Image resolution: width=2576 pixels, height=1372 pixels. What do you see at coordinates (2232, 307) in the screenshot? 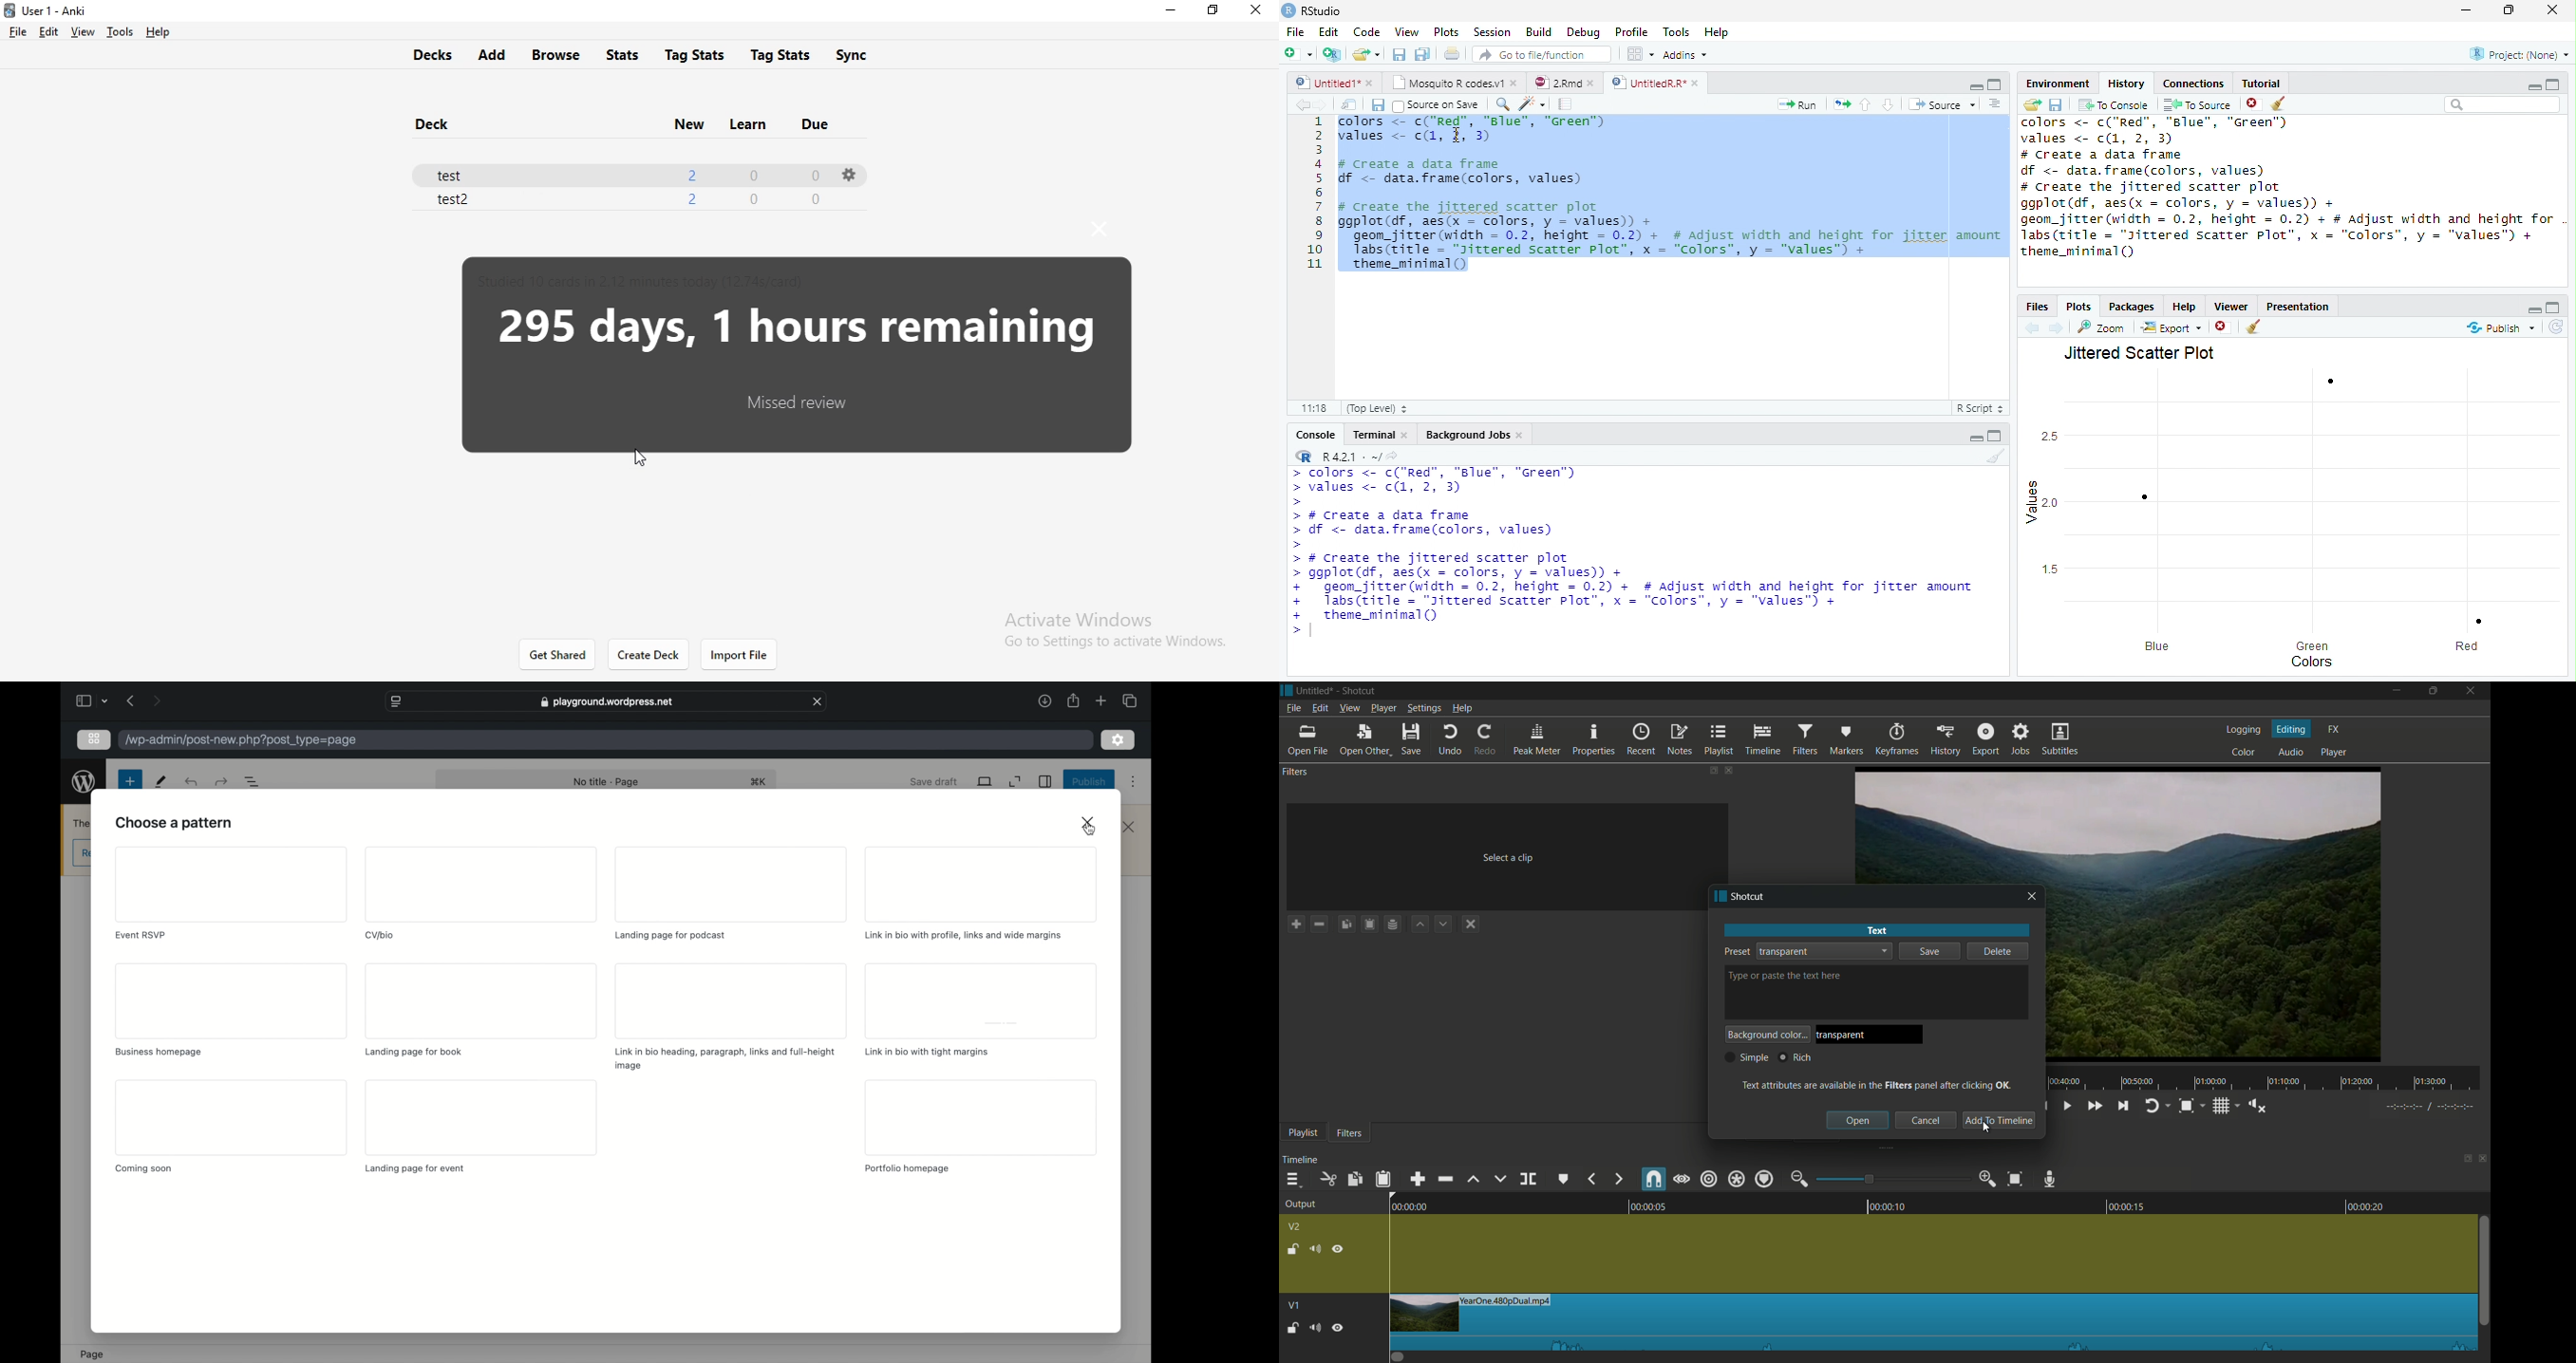
I see `Viewer` at bounding box center [2232, 307].